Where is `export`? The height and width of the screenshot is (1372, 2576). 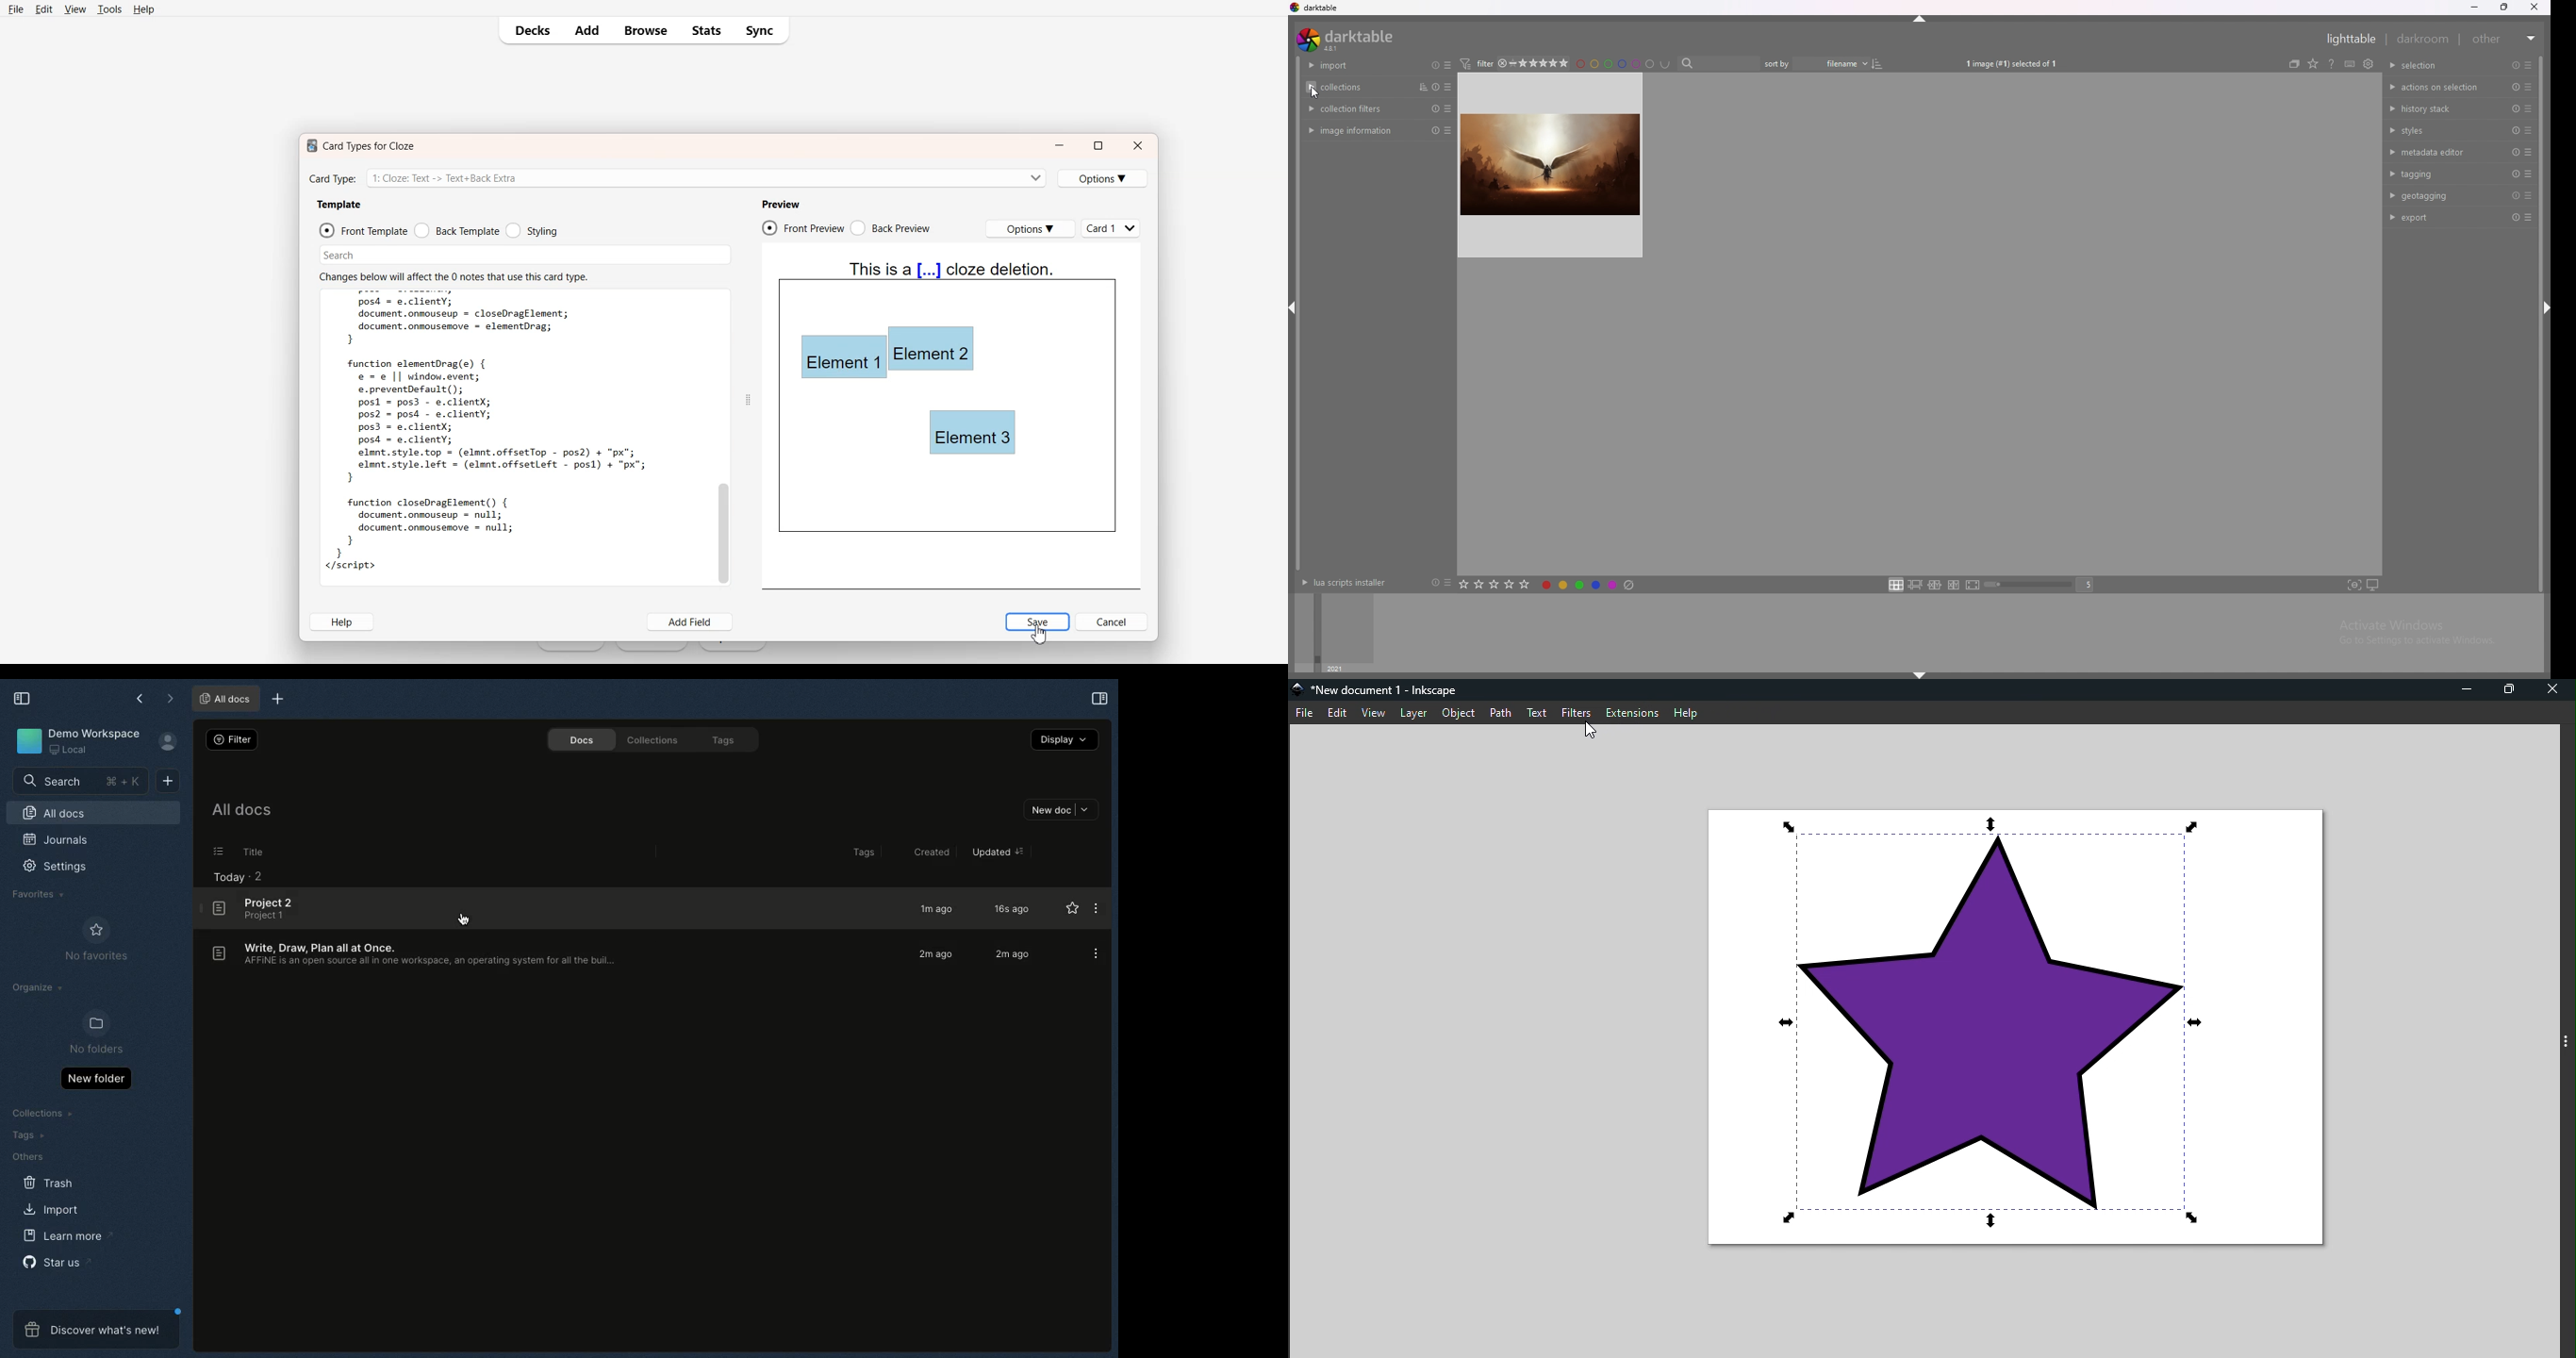 export is located at coordinates (2439, 217).